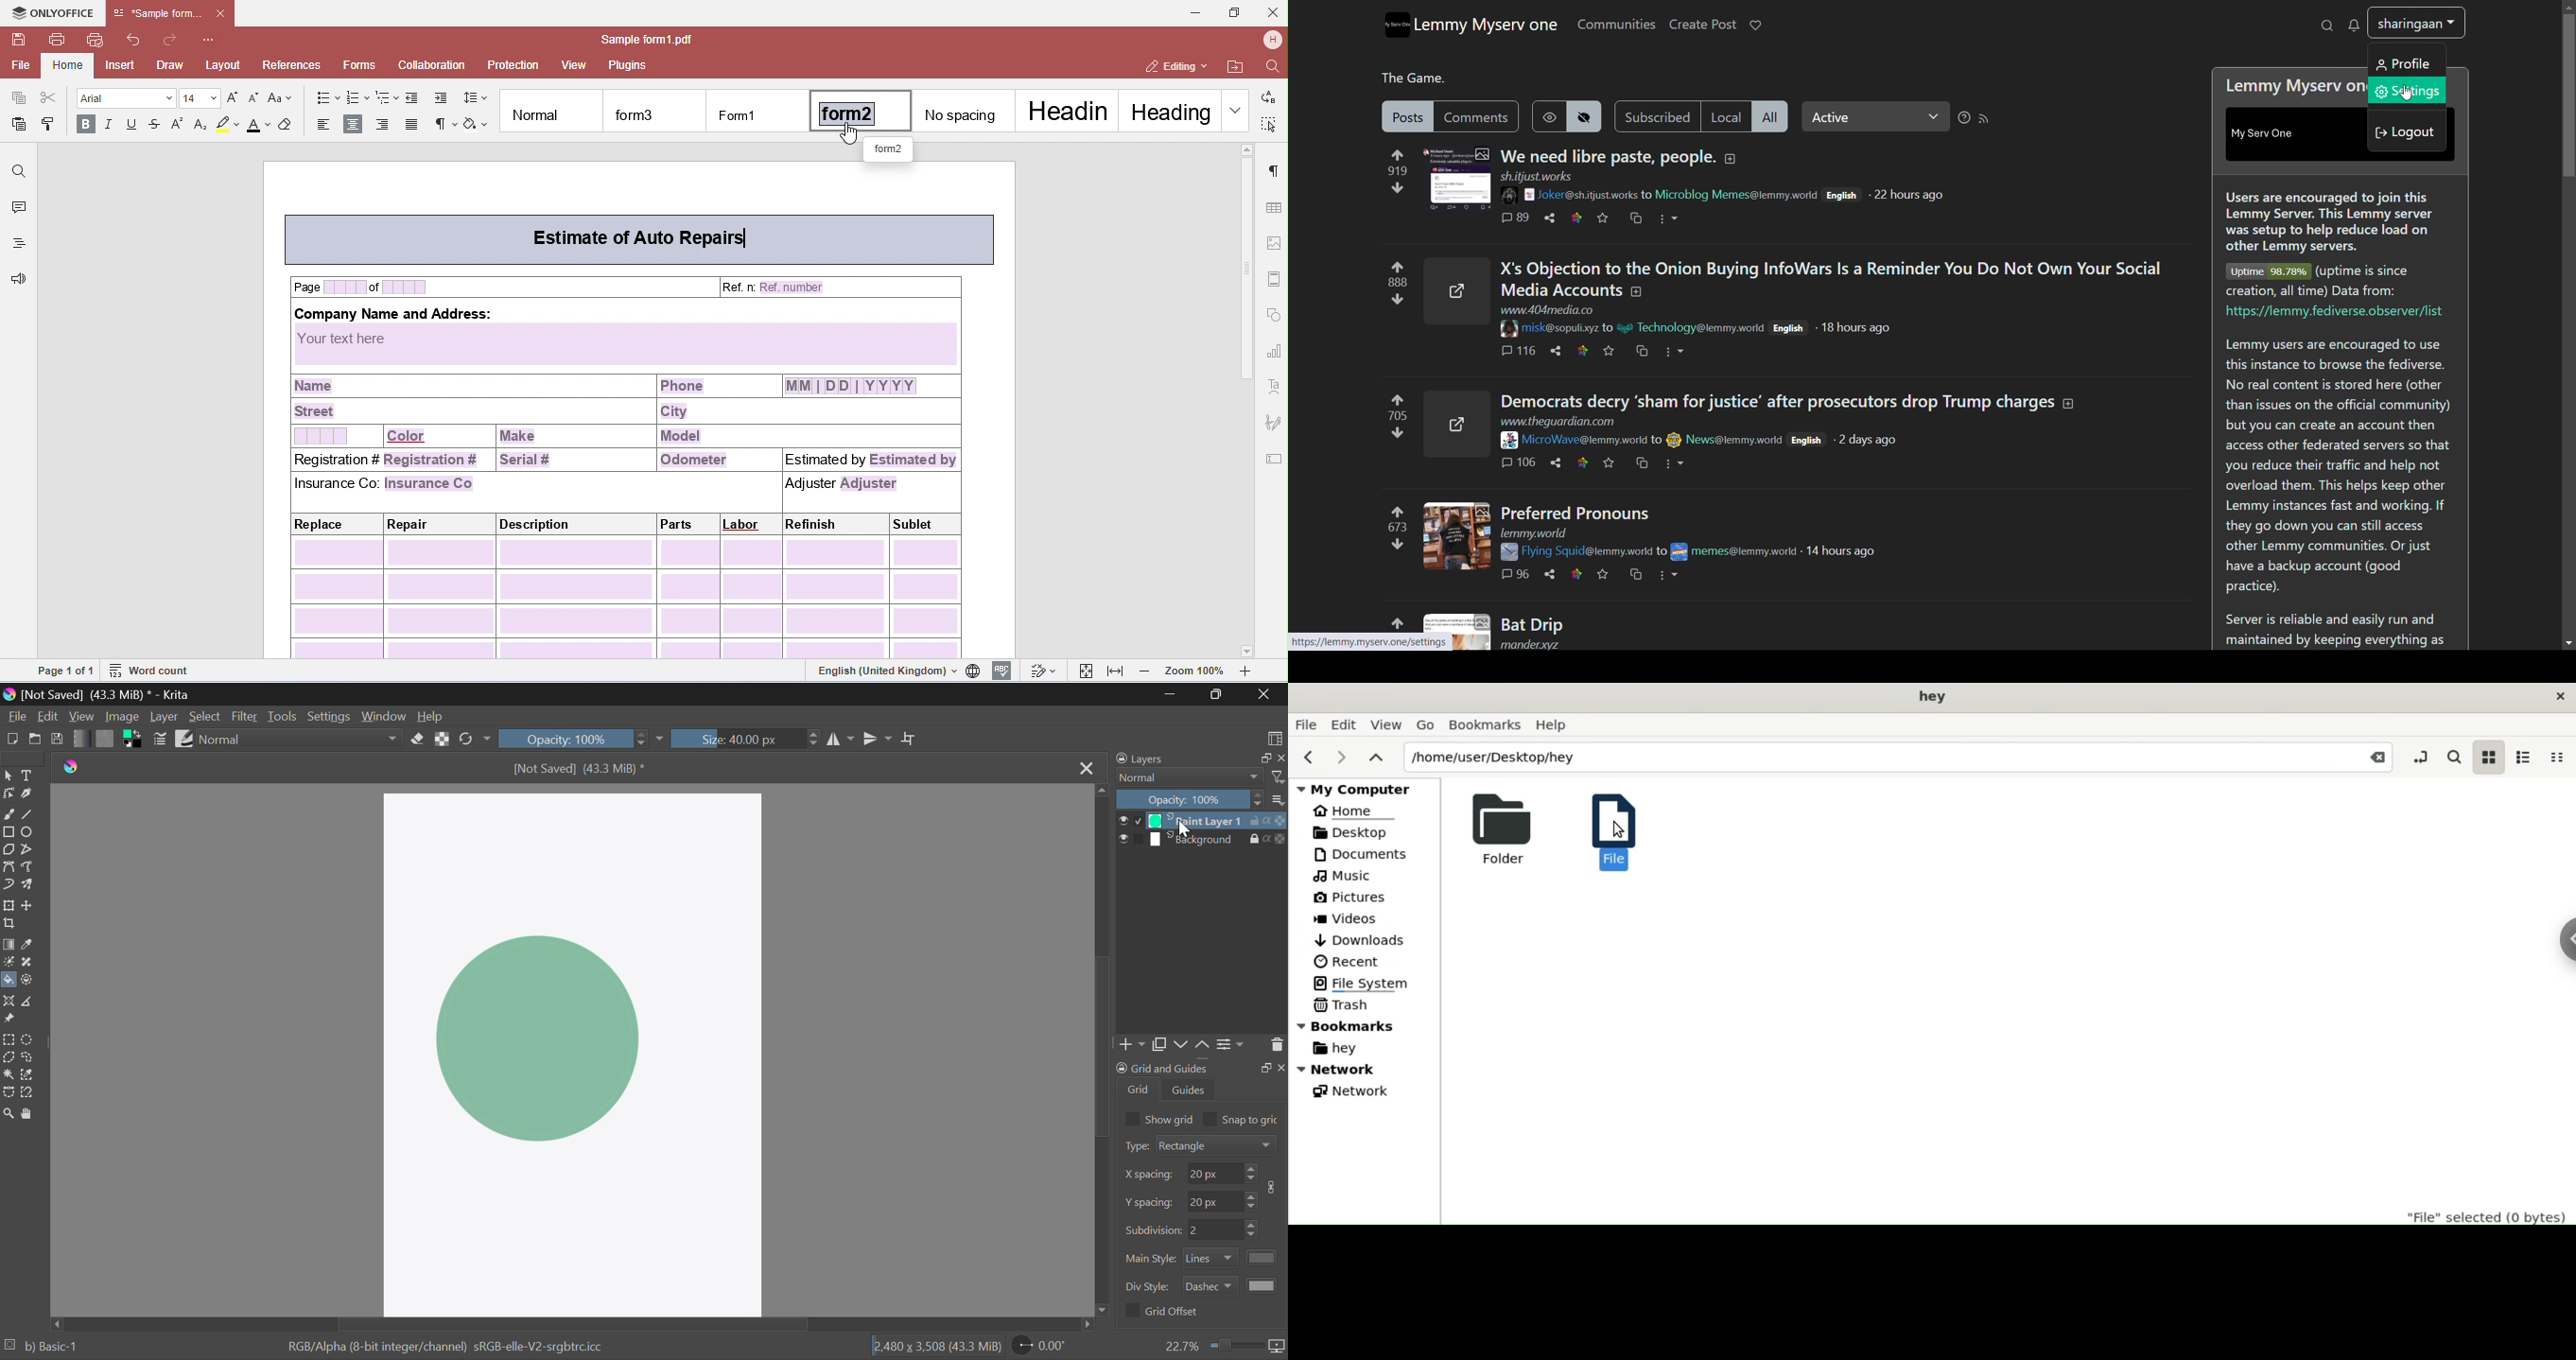 The height and width of the screenshot is (1372, 2576). What do you see at coordinates (1087, 1325) in the screenshot?
I see `move right` at bounding box center [1087, 1325].